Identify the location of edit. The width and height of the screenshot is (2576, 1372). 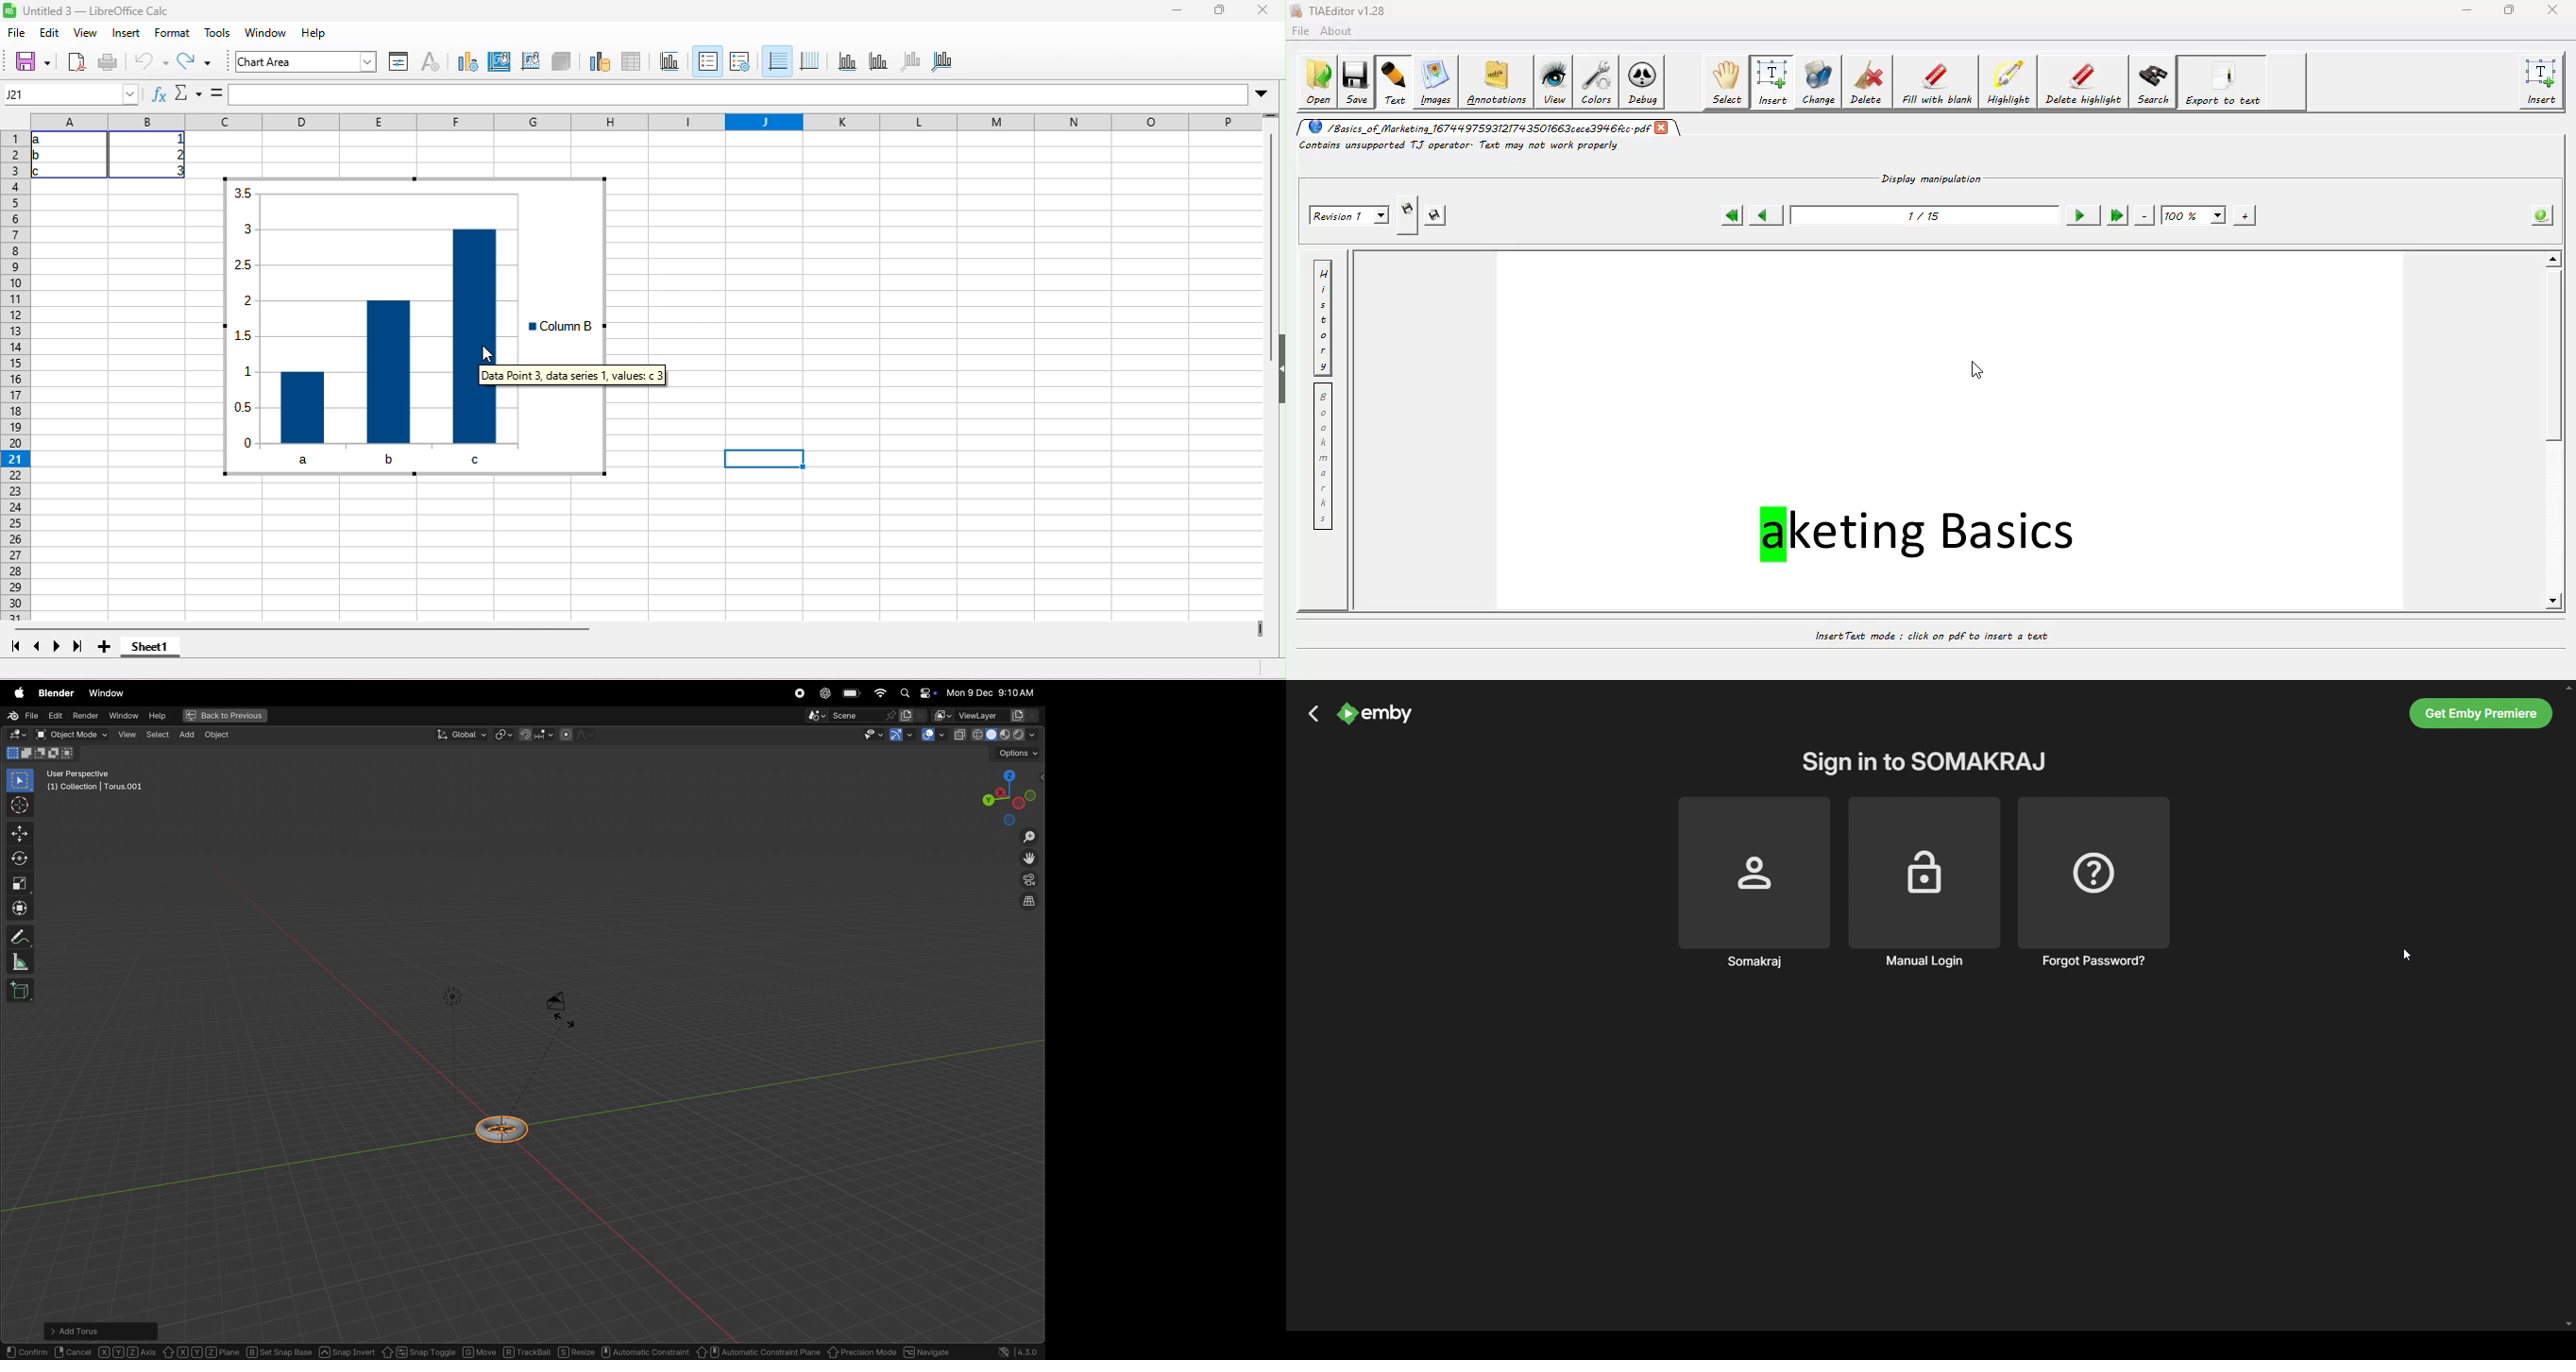
(52, 34).